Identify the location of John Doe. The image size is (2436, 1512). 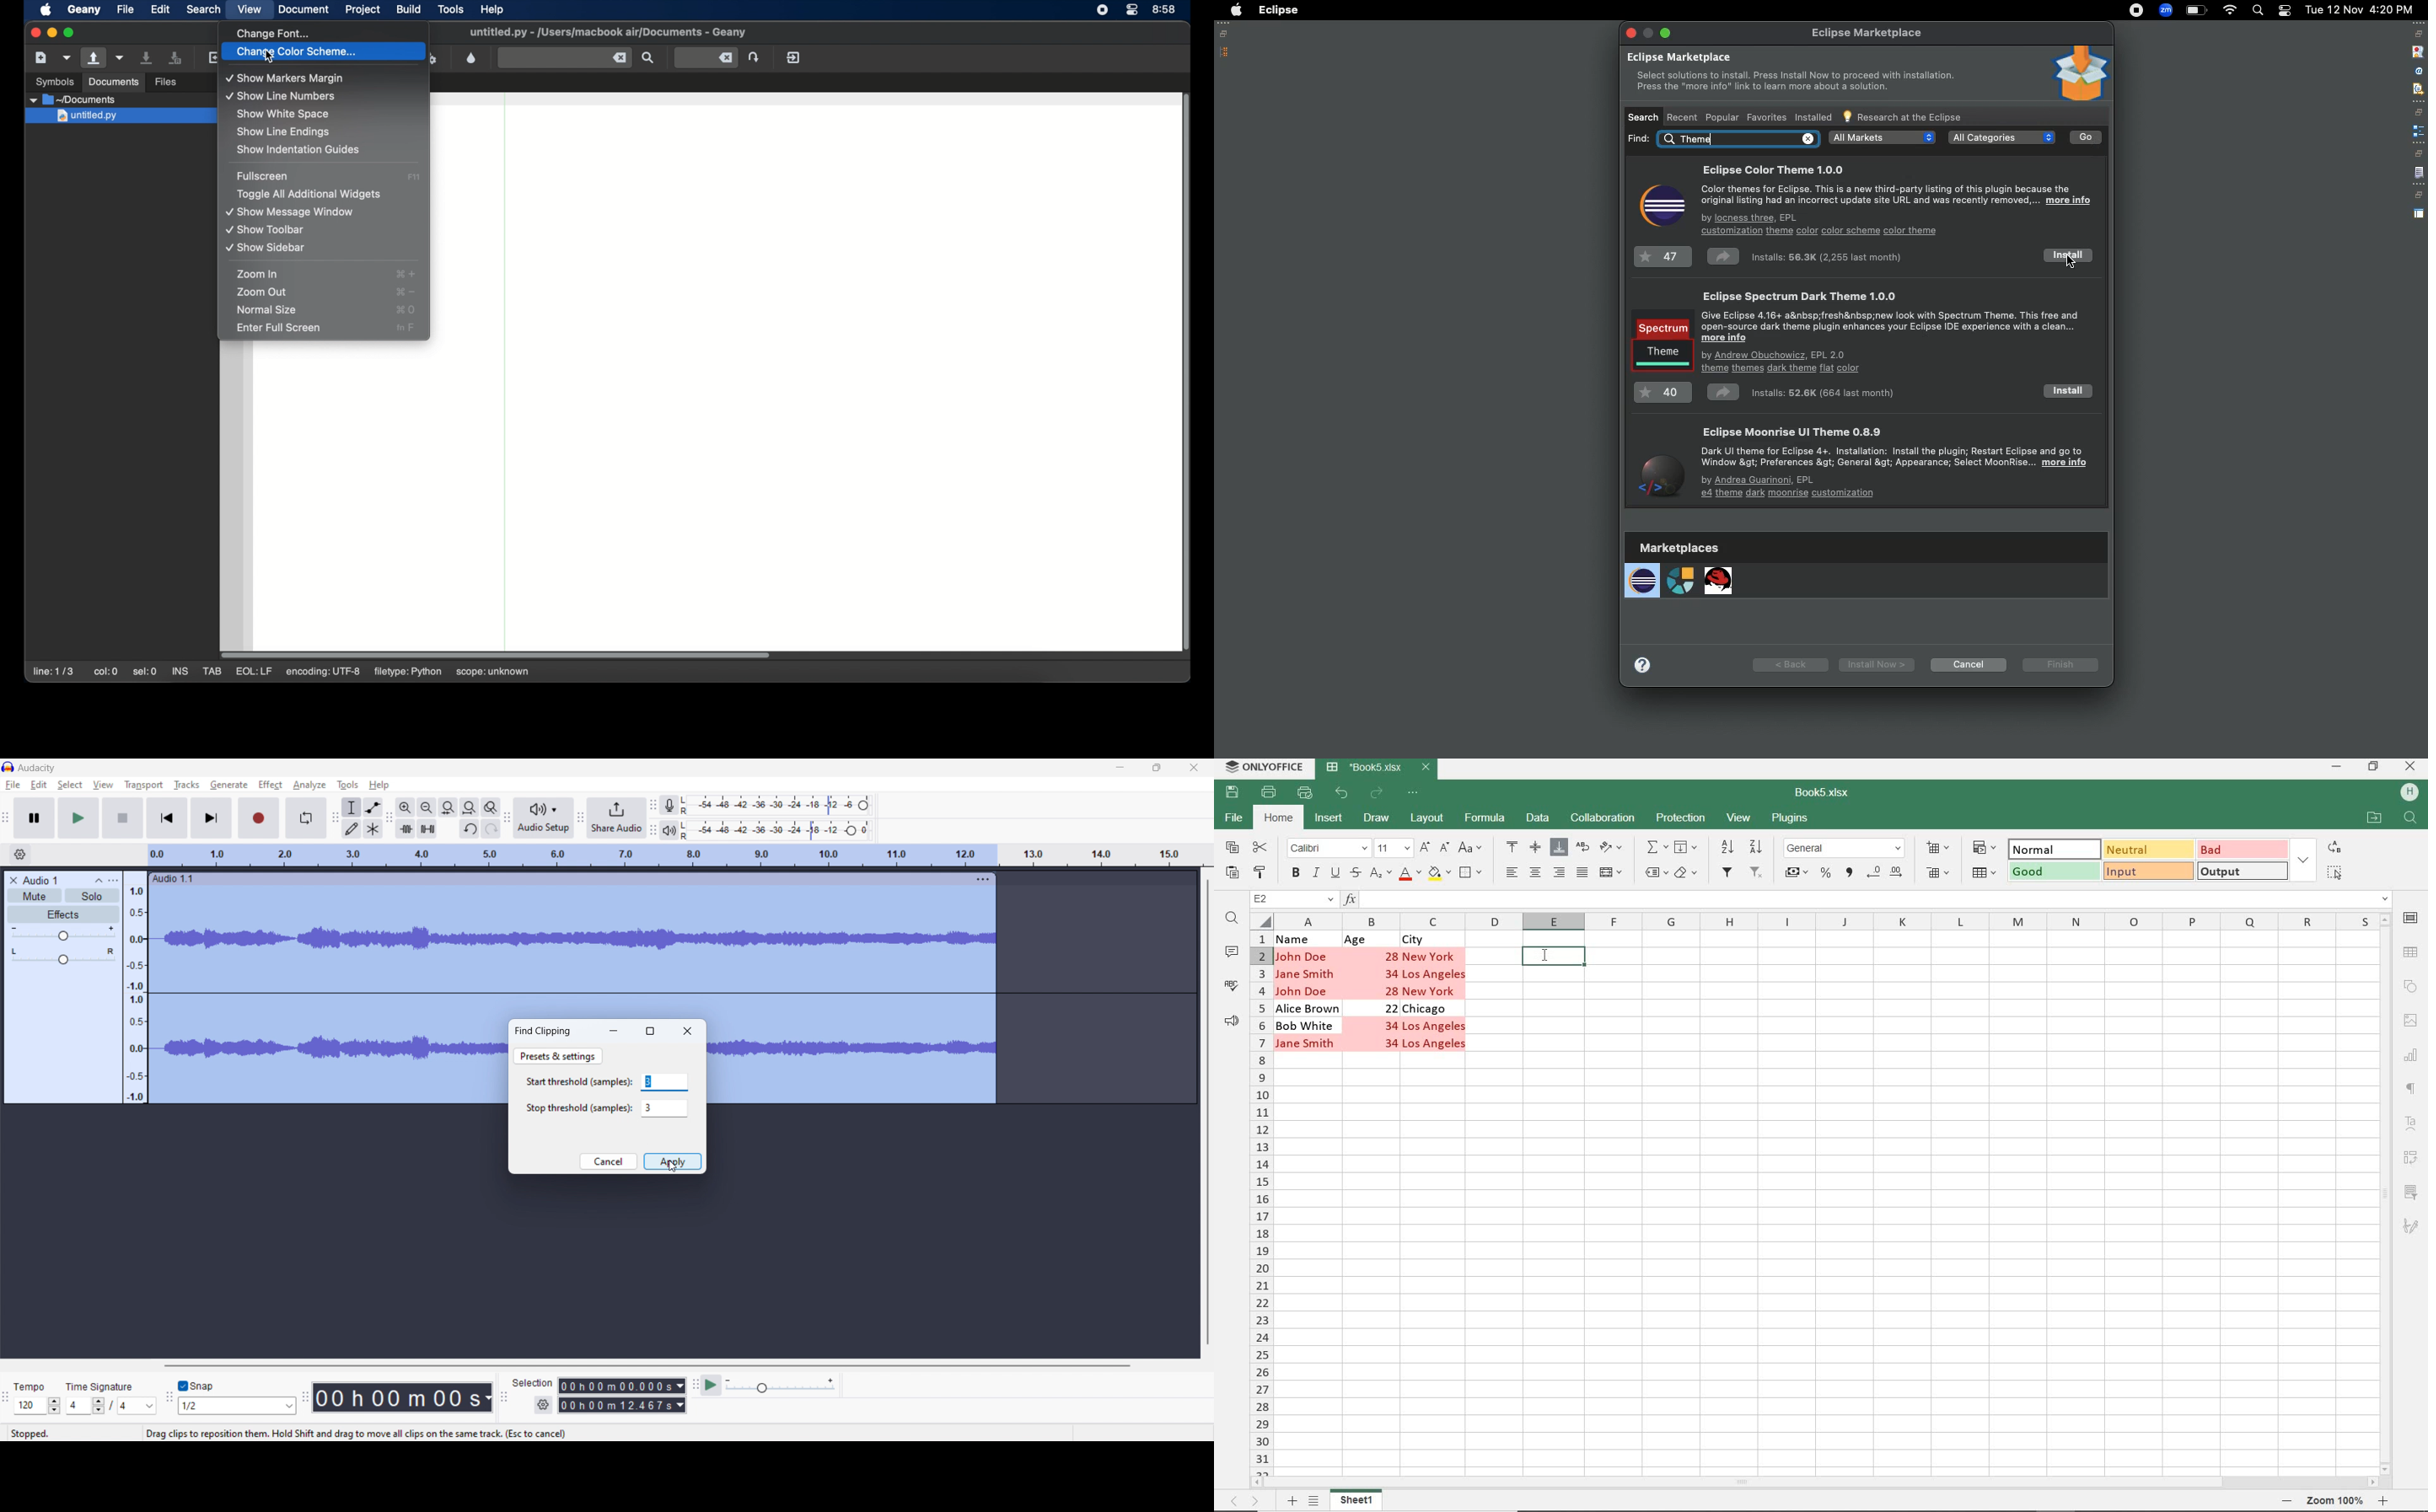
(1301, 955).